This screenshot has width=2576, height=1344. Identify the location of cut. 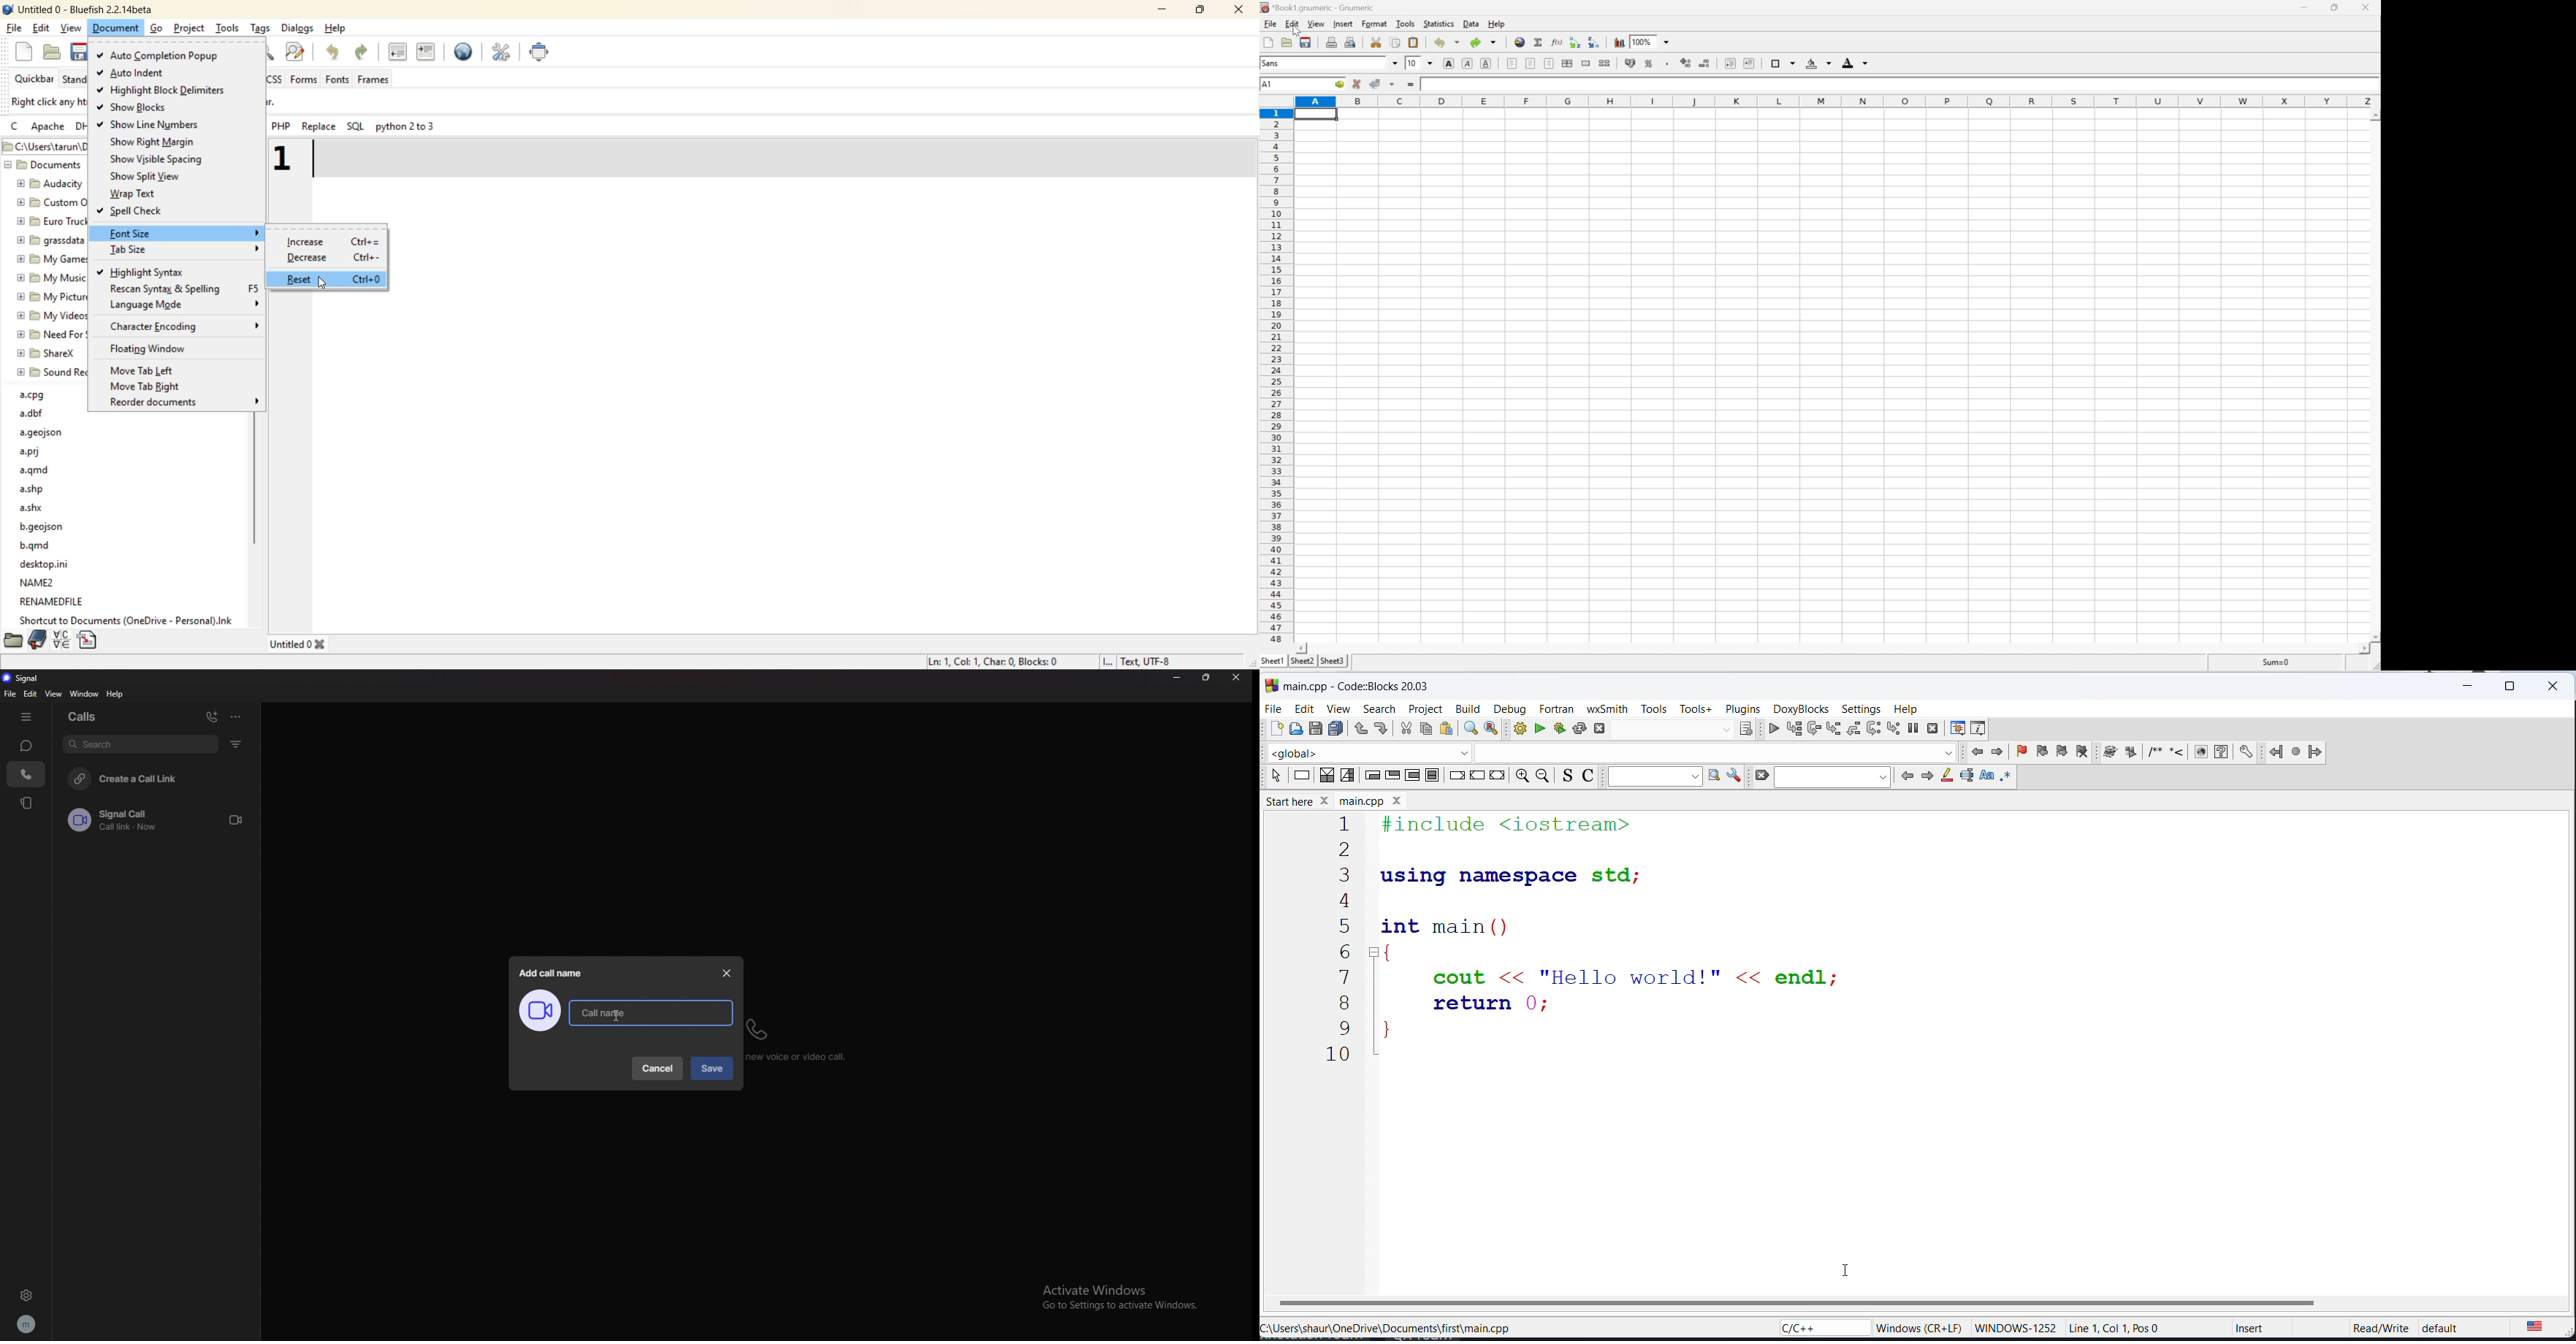
(1375, 42).